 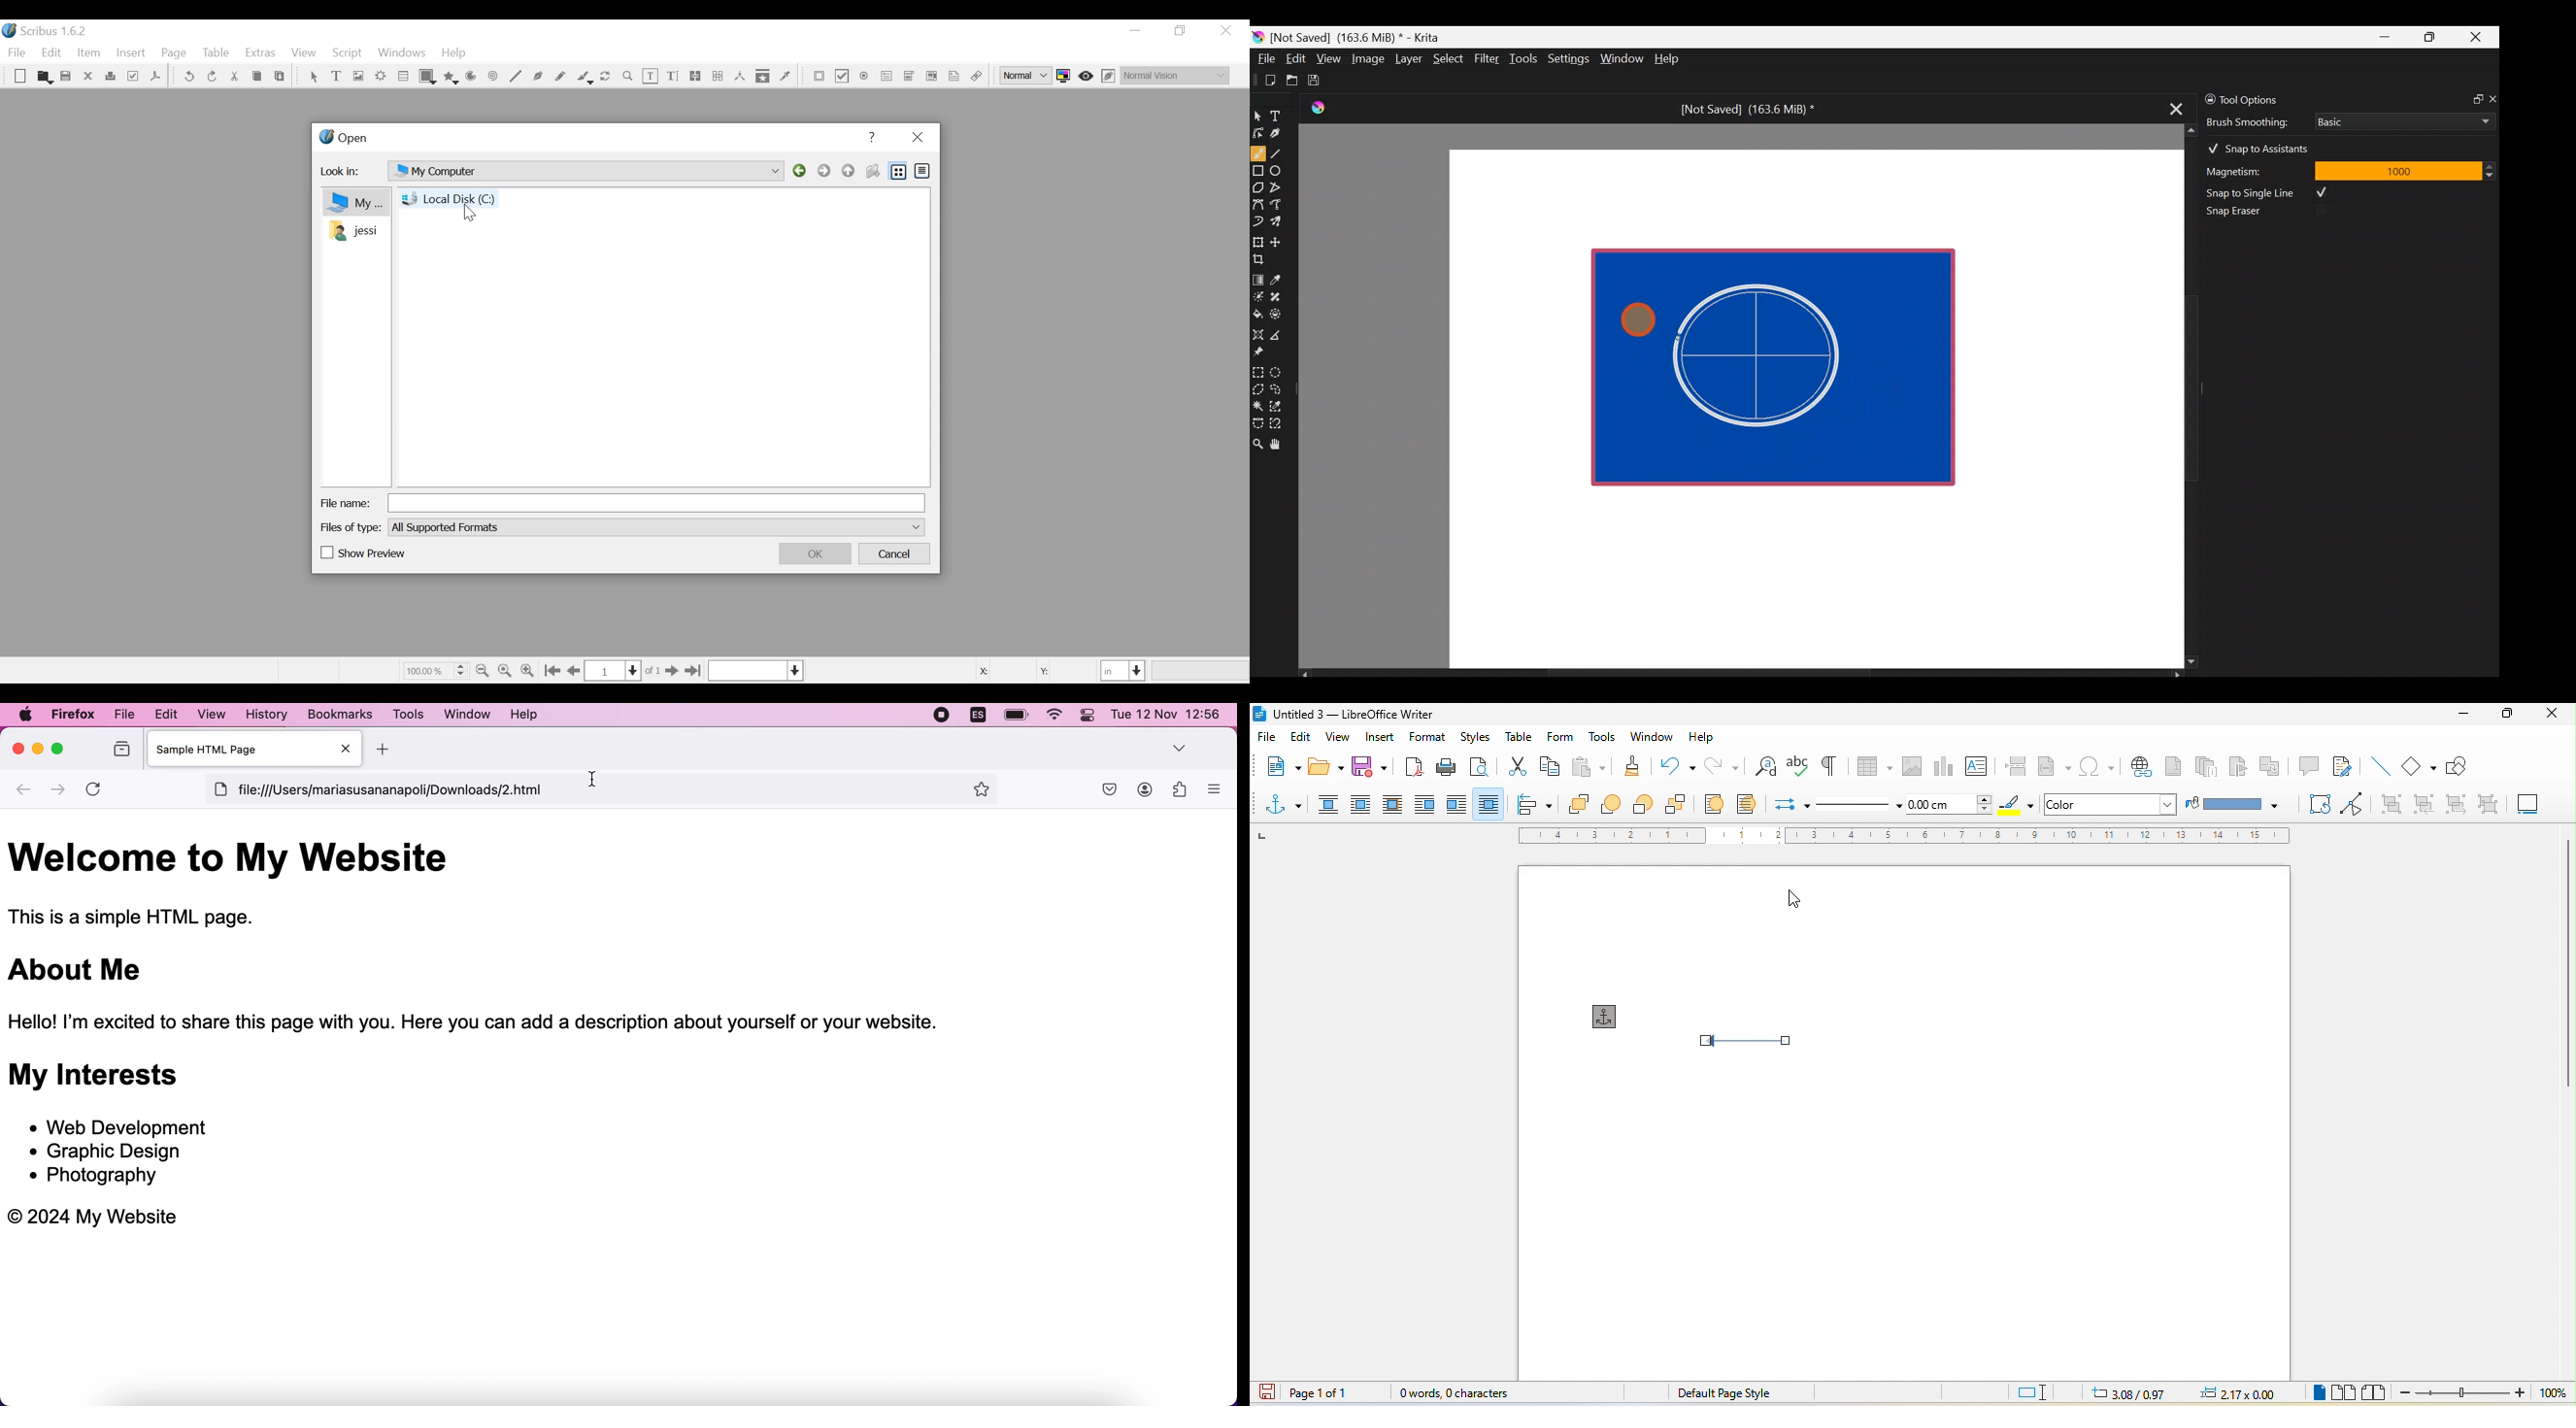 What do you see at coordinates (1087, 76) in the screenshot?
I see `Toggle focus` at bounding box center [1087, 76].